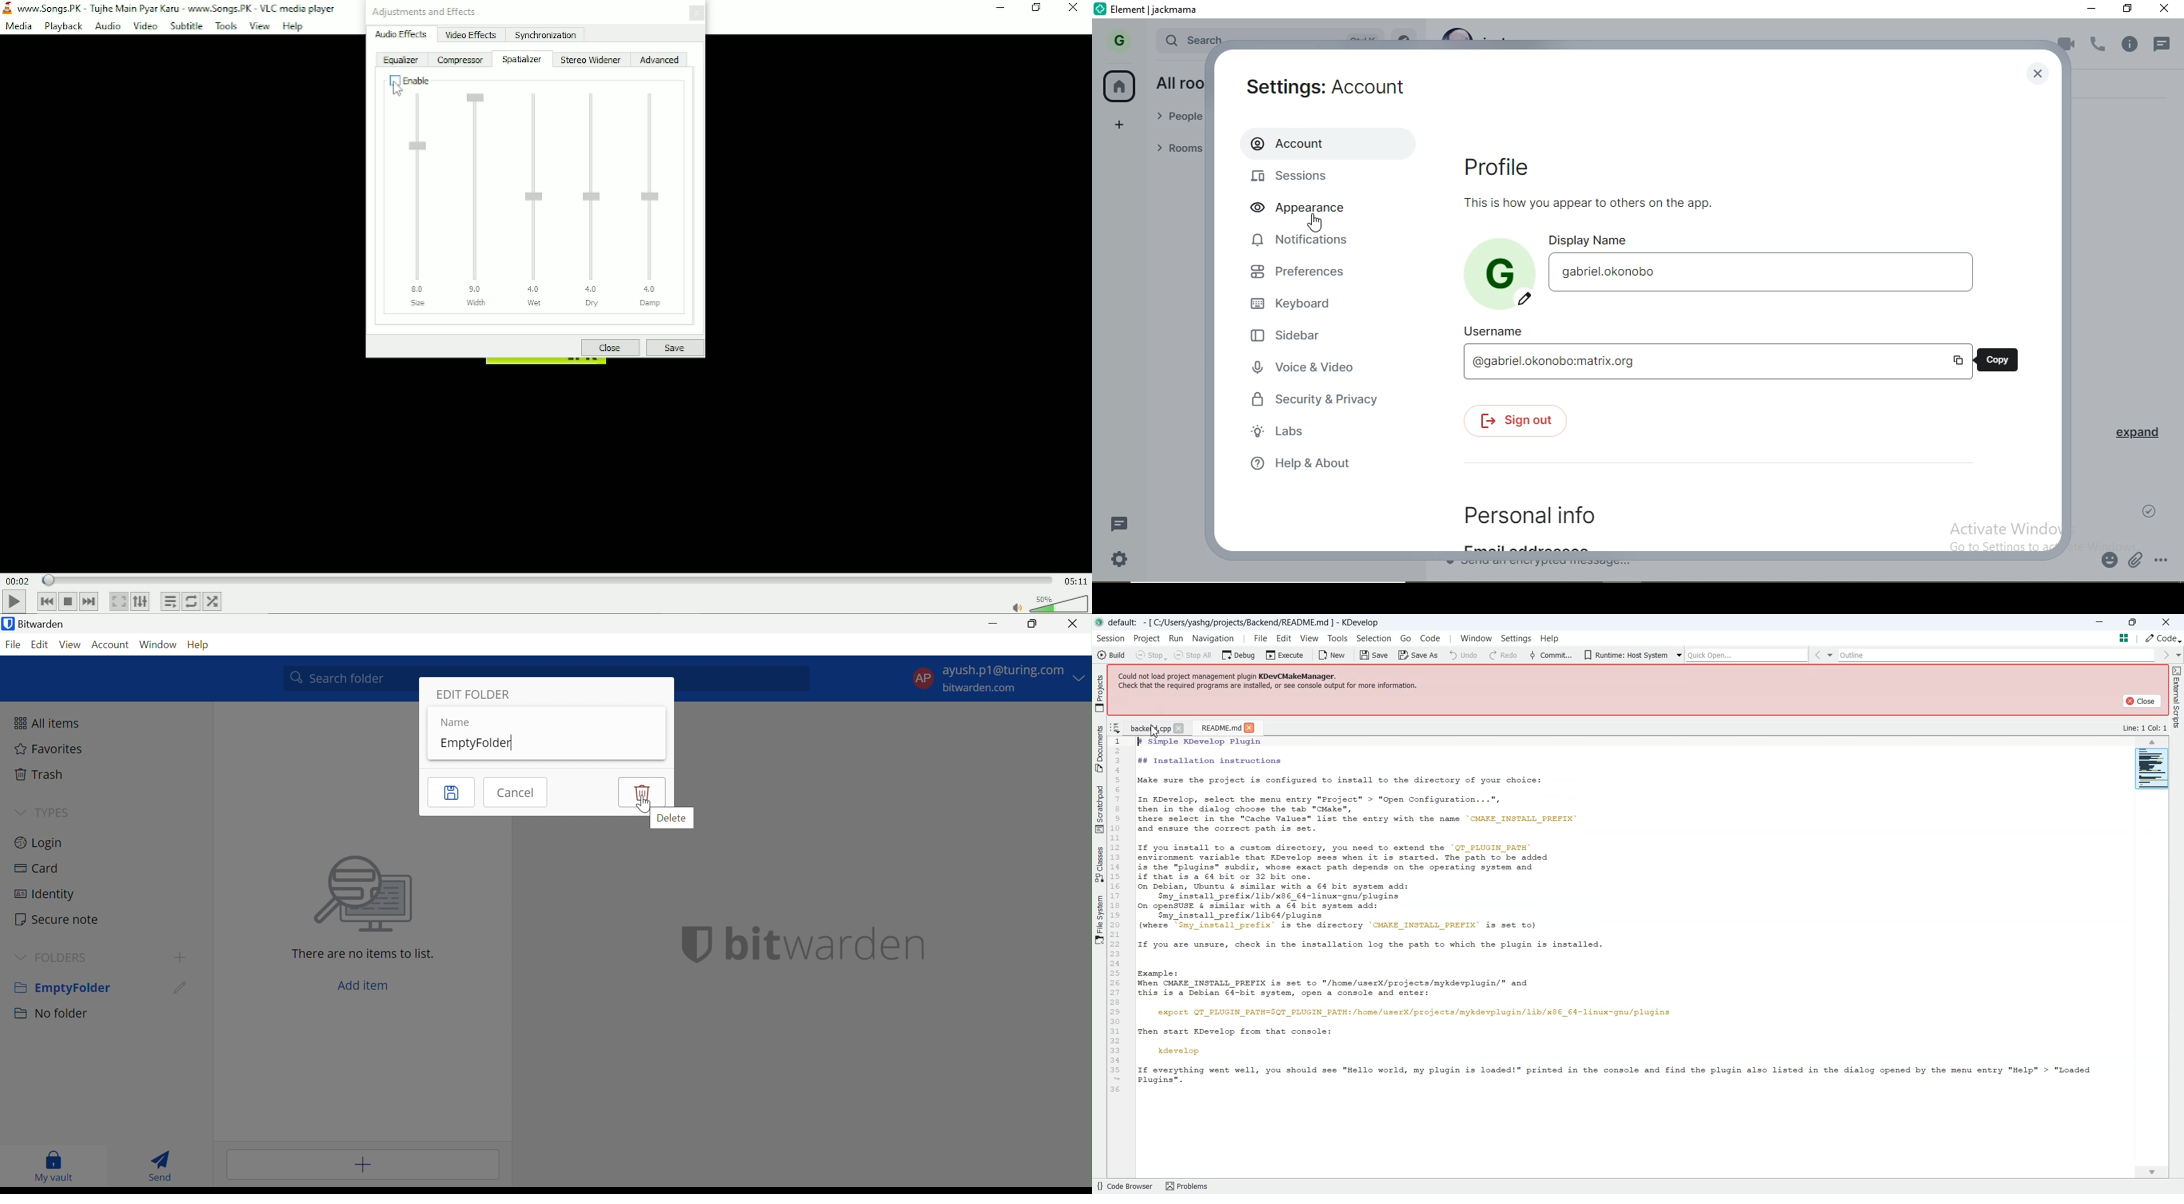 This screenshot has height=1204, width=2184. What do you see at coordinates (18, 27) in the screenshot?
I see `Media` at bounding box center [18, 27].